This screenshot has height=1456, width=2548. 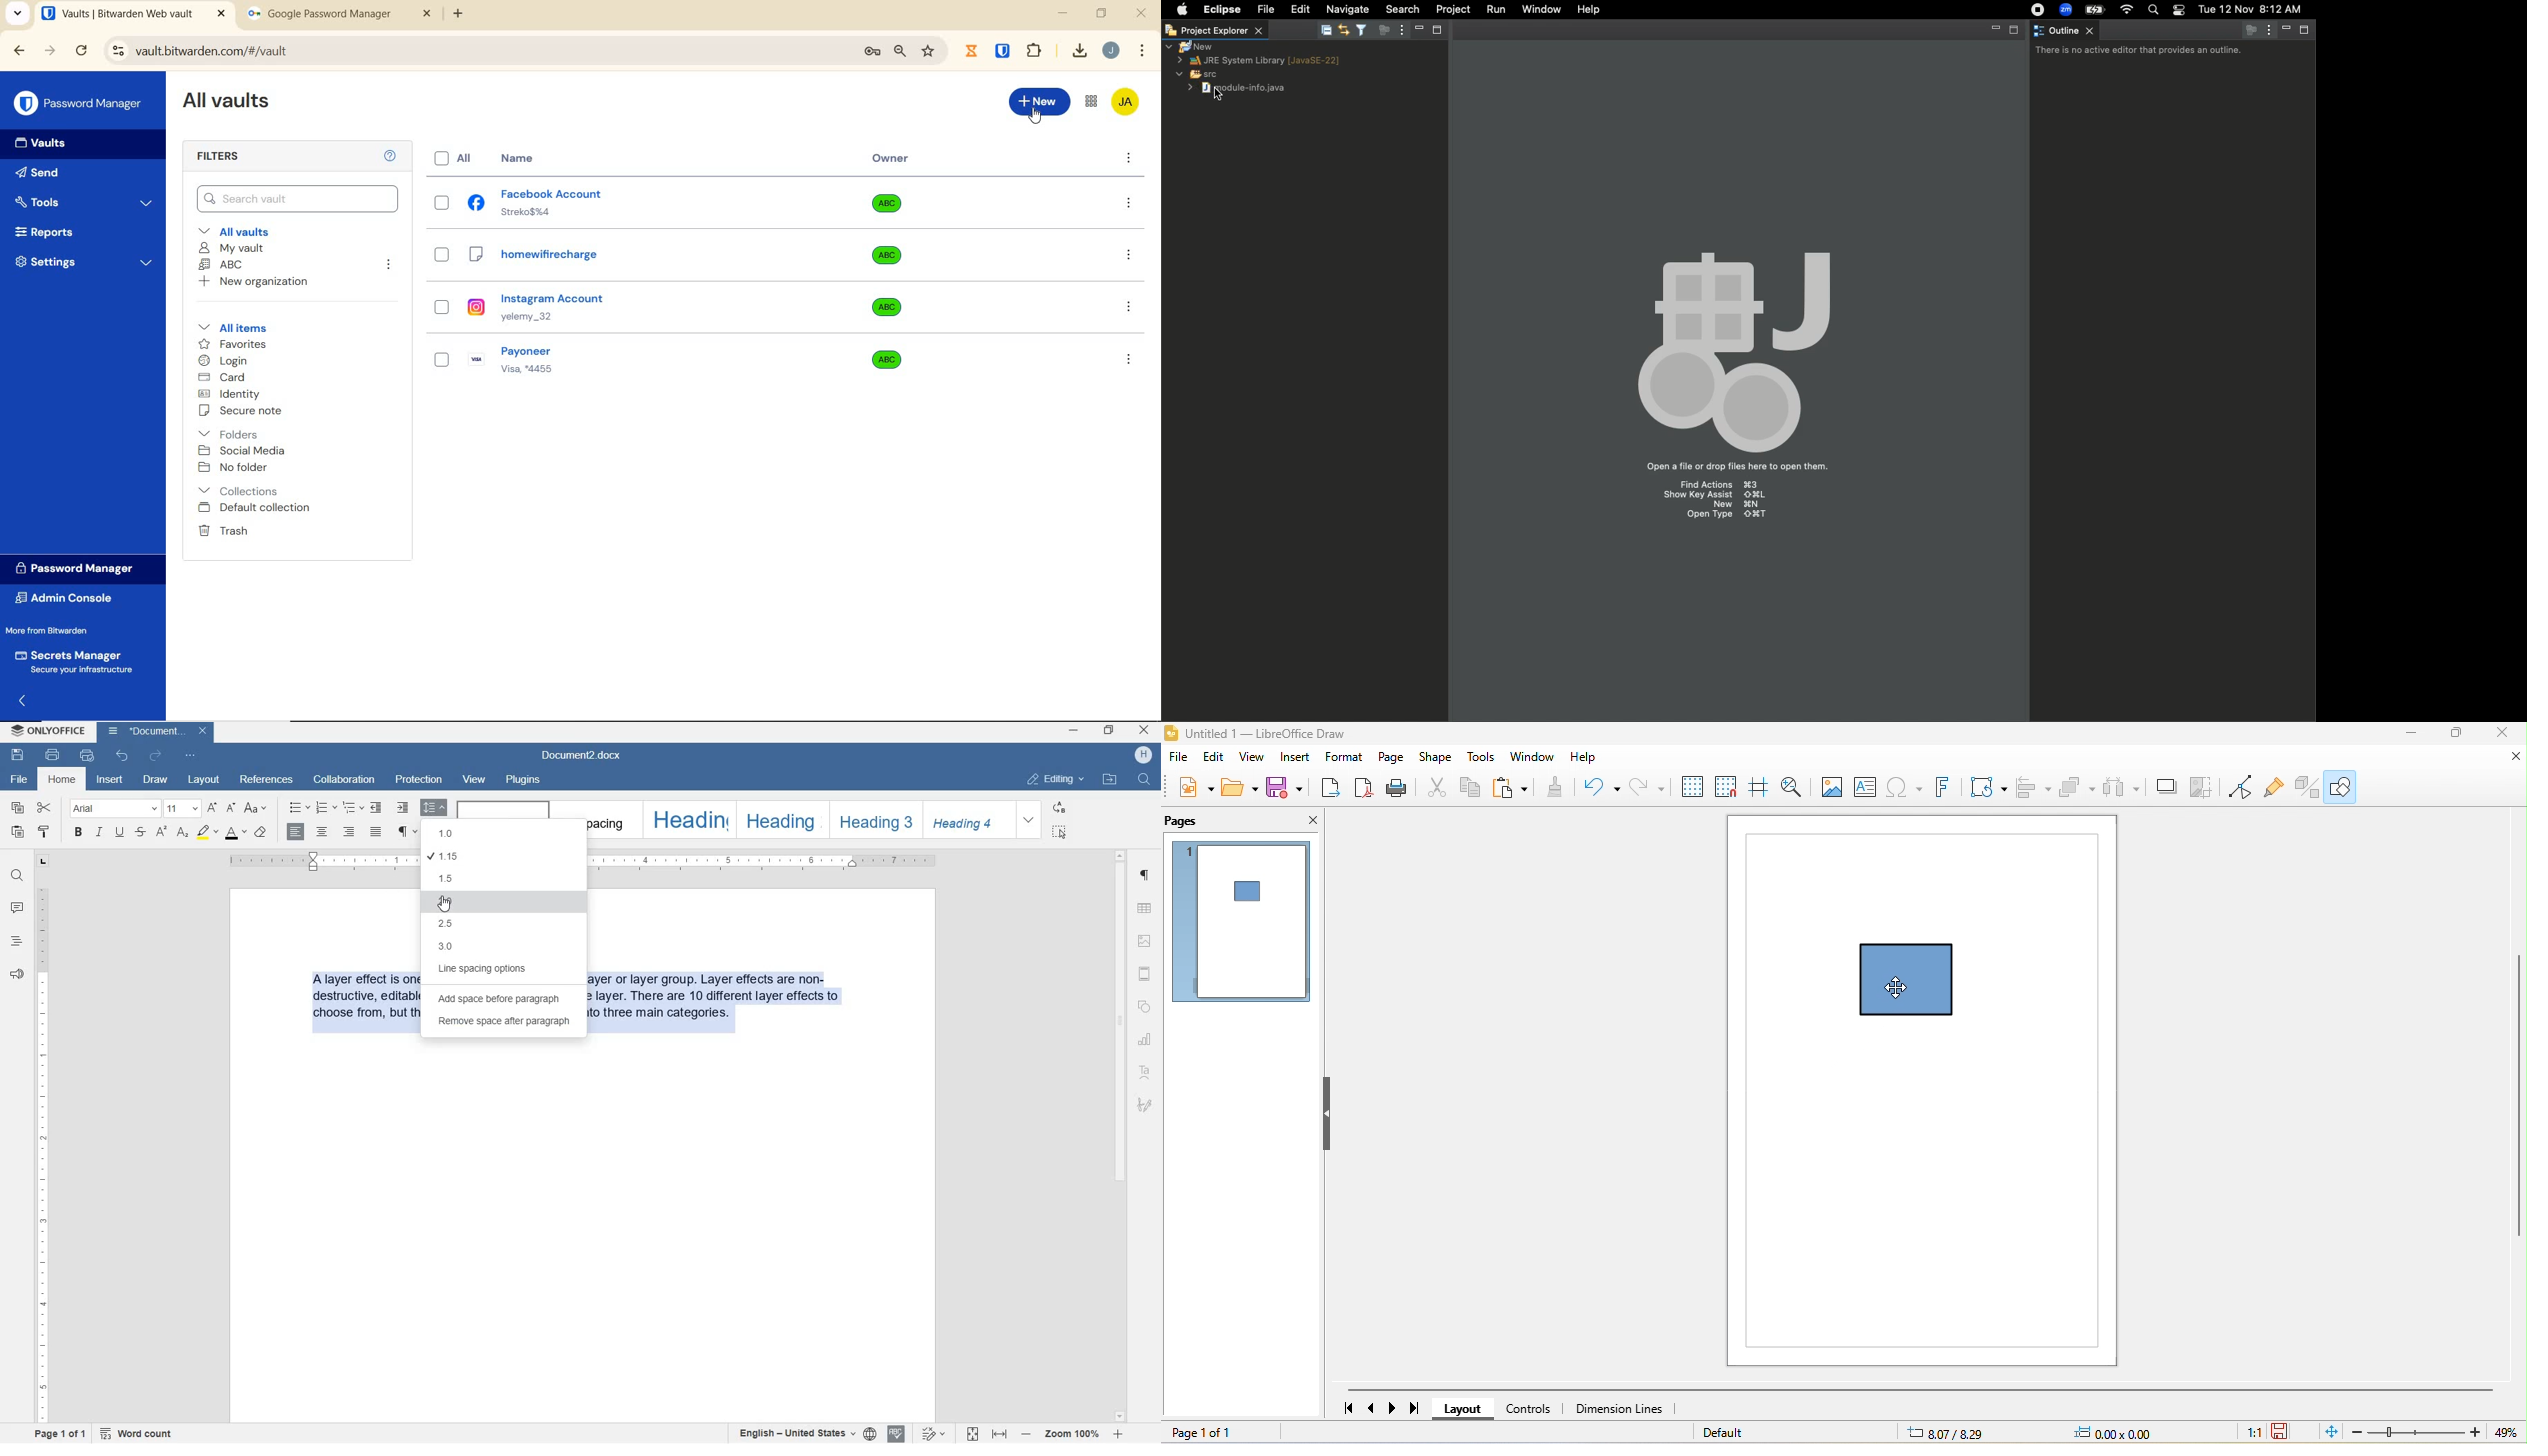 I want to click on arrange, so click(x=2078, y=789).